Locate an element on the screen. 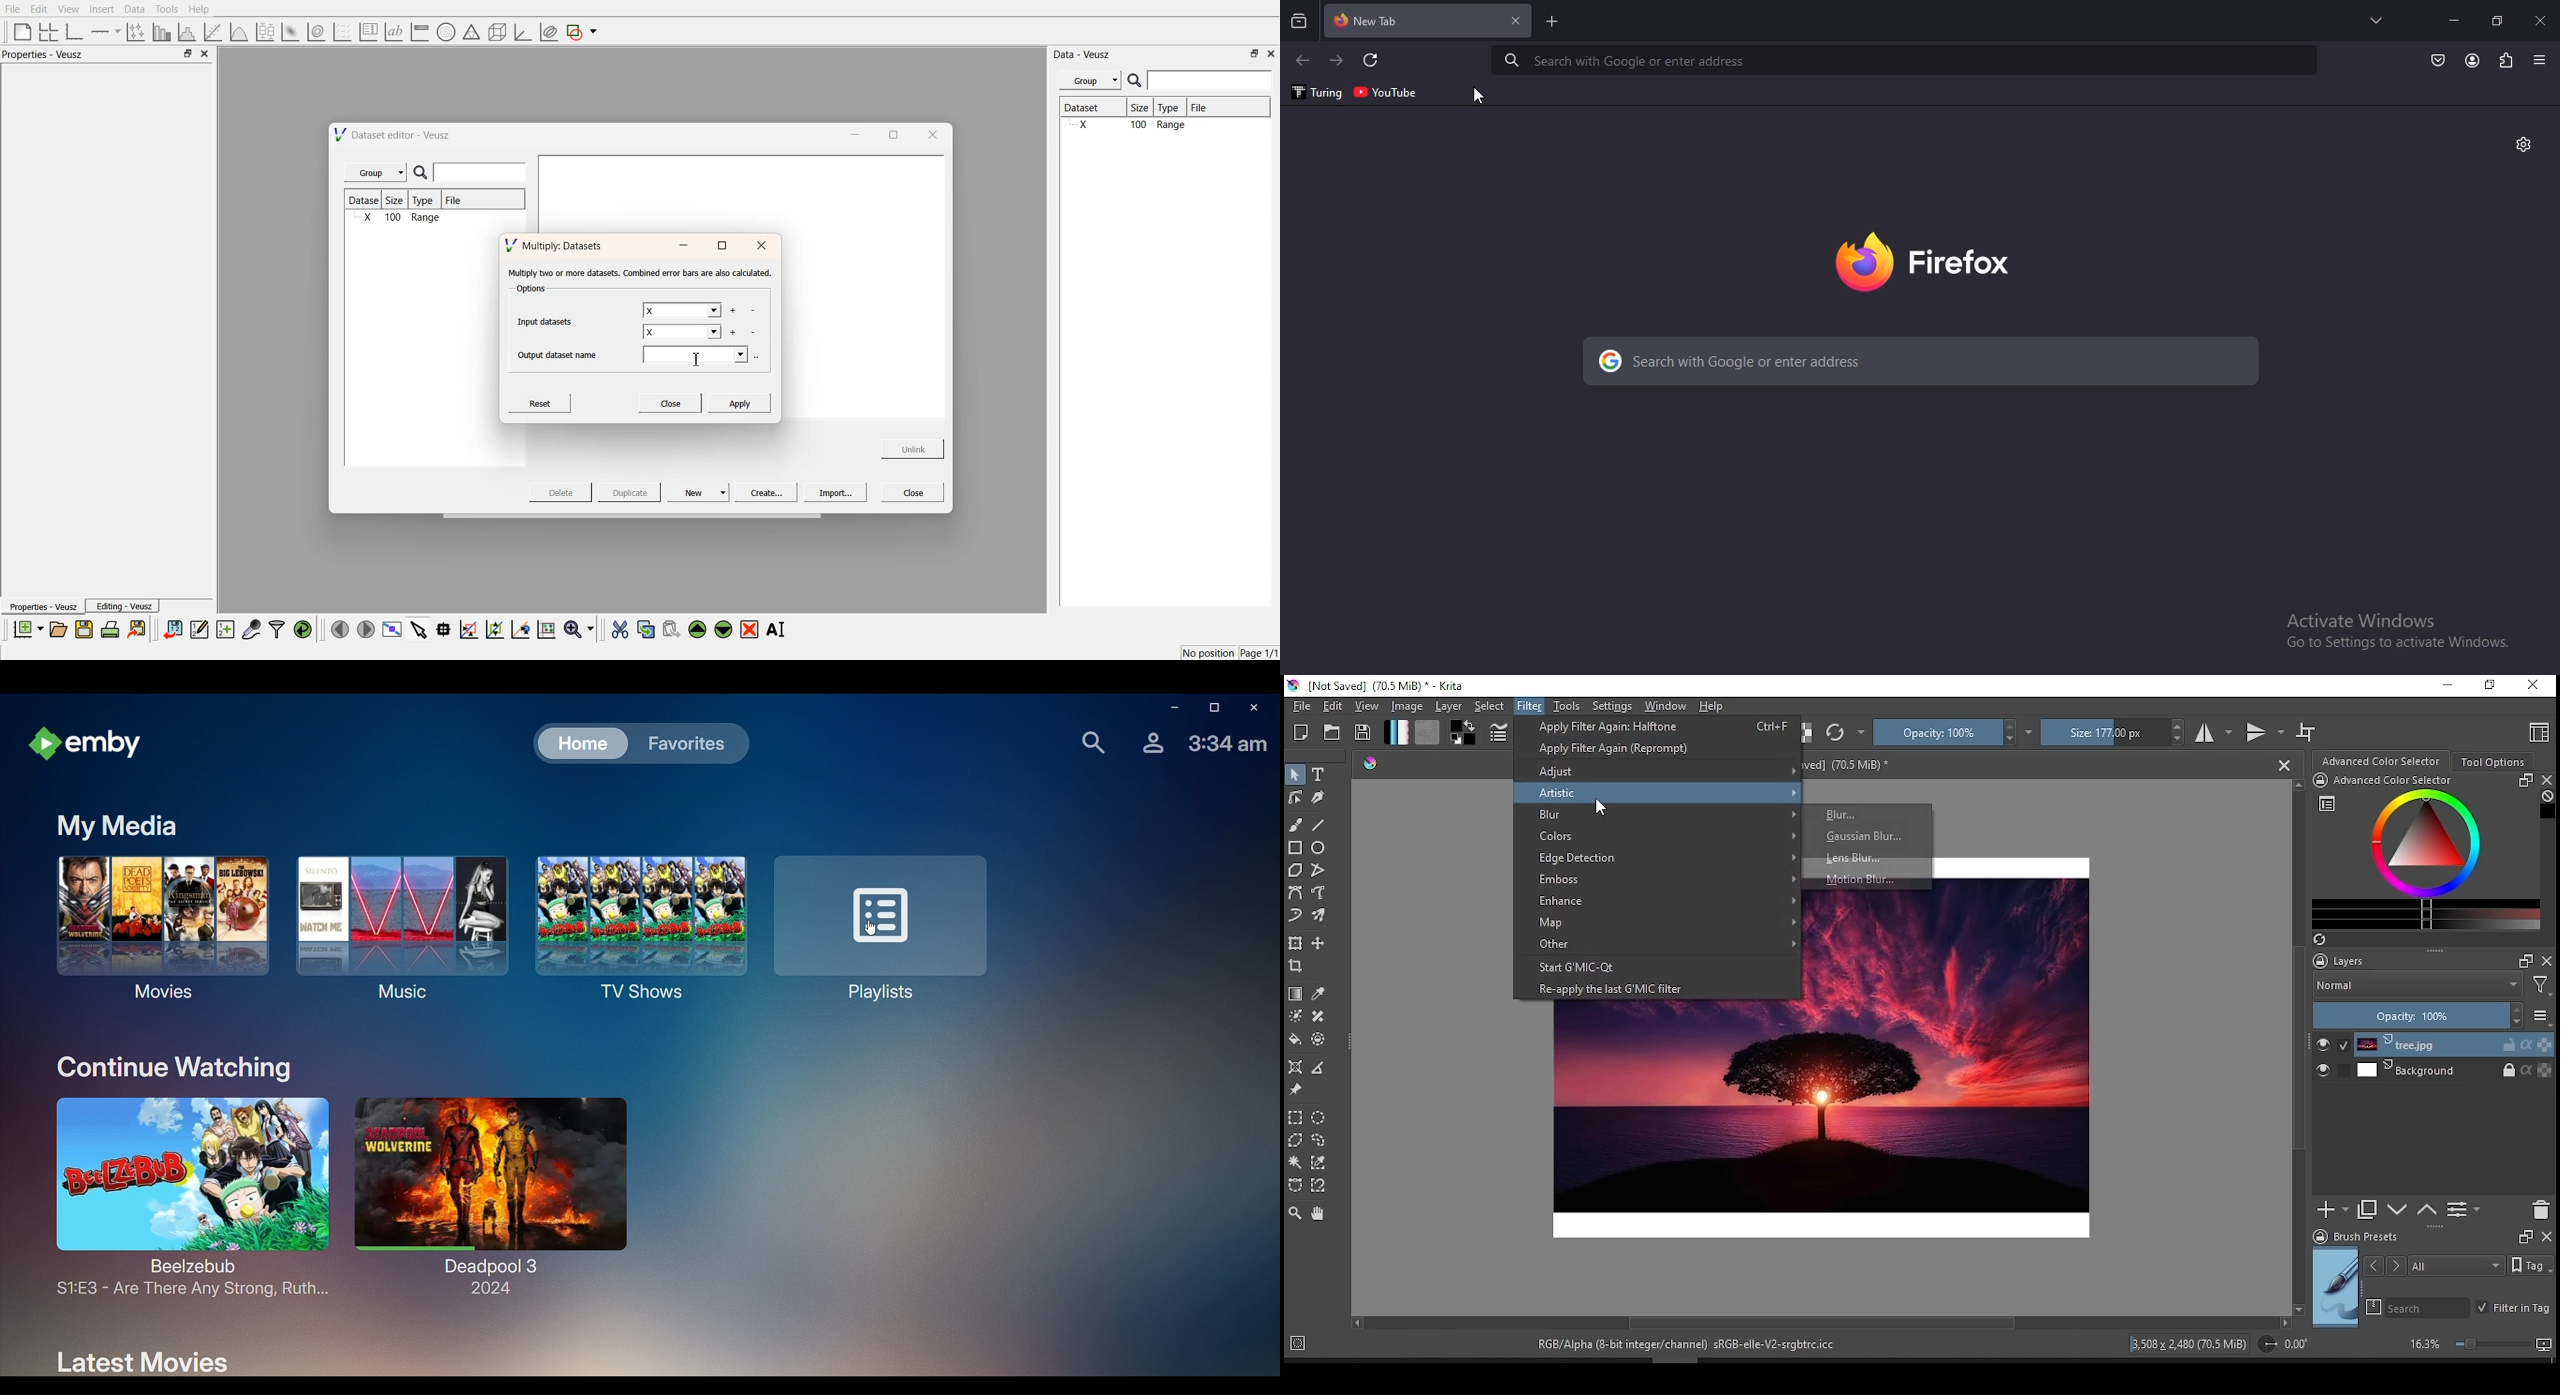 The width and height of the screenshot is (2576, 1400). TV Shows is located at coordinates (636, 929).